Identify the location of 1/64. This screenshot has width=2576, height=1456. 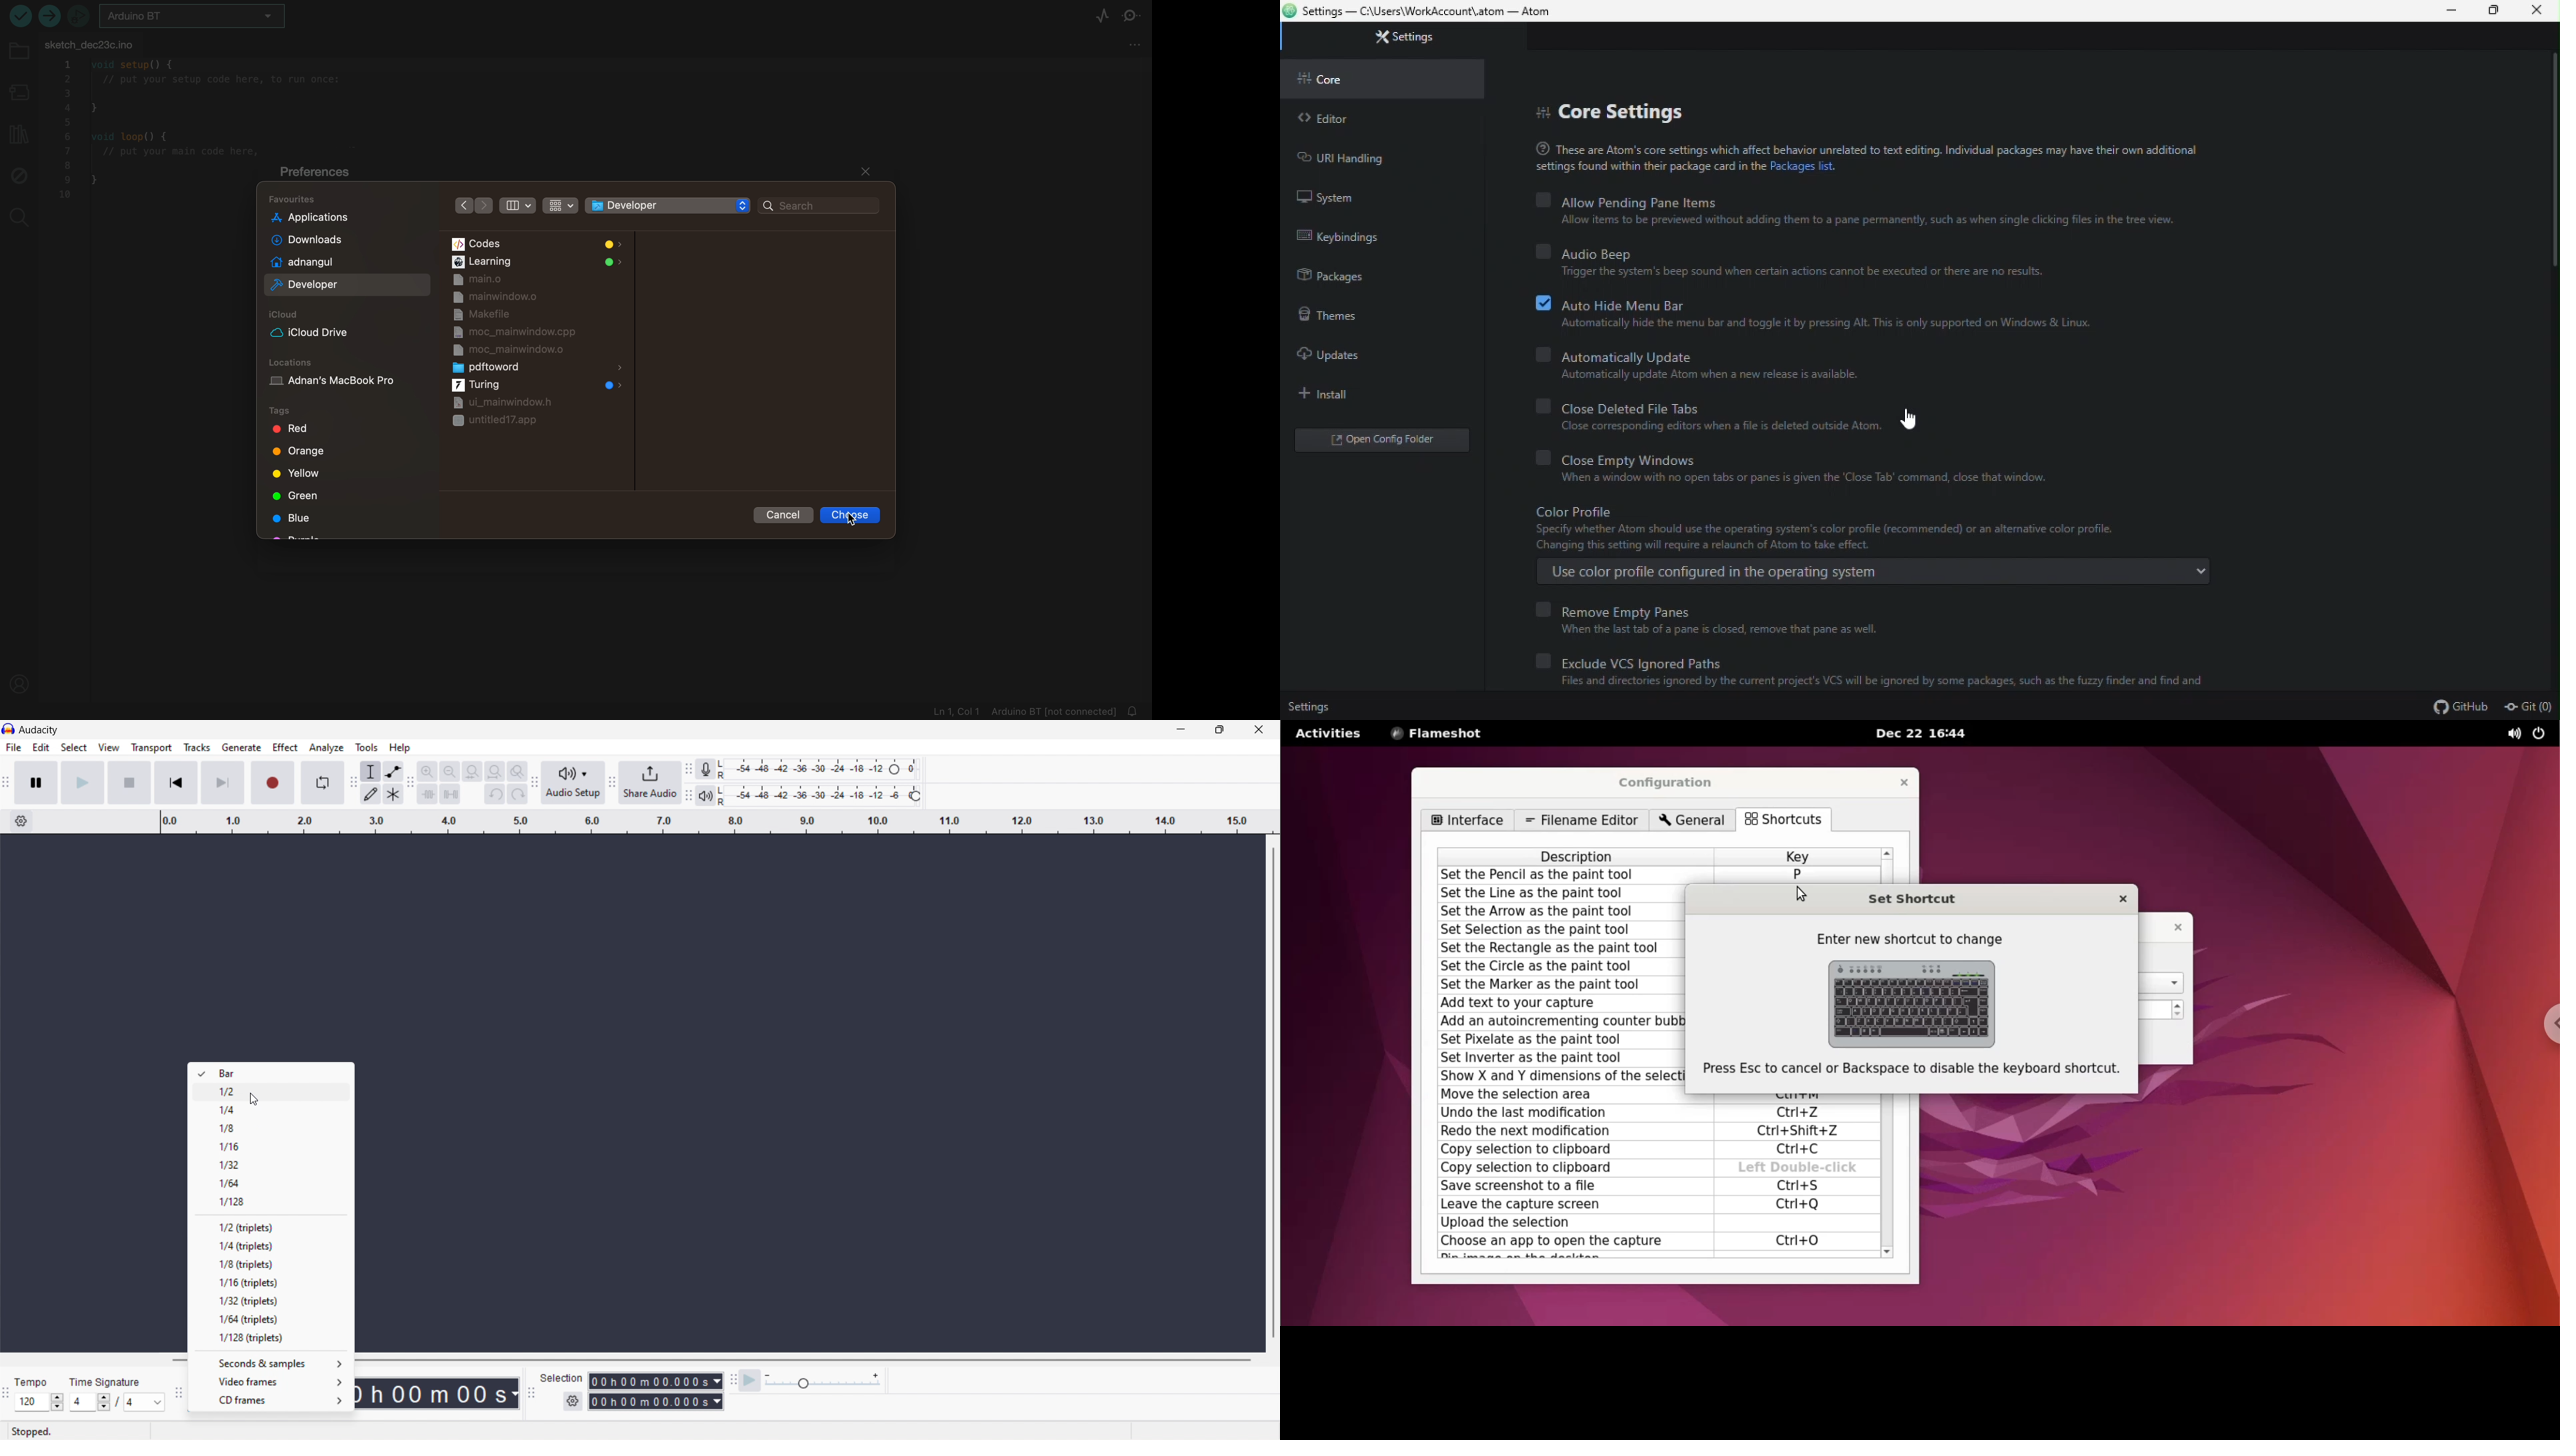
(271, 1183).